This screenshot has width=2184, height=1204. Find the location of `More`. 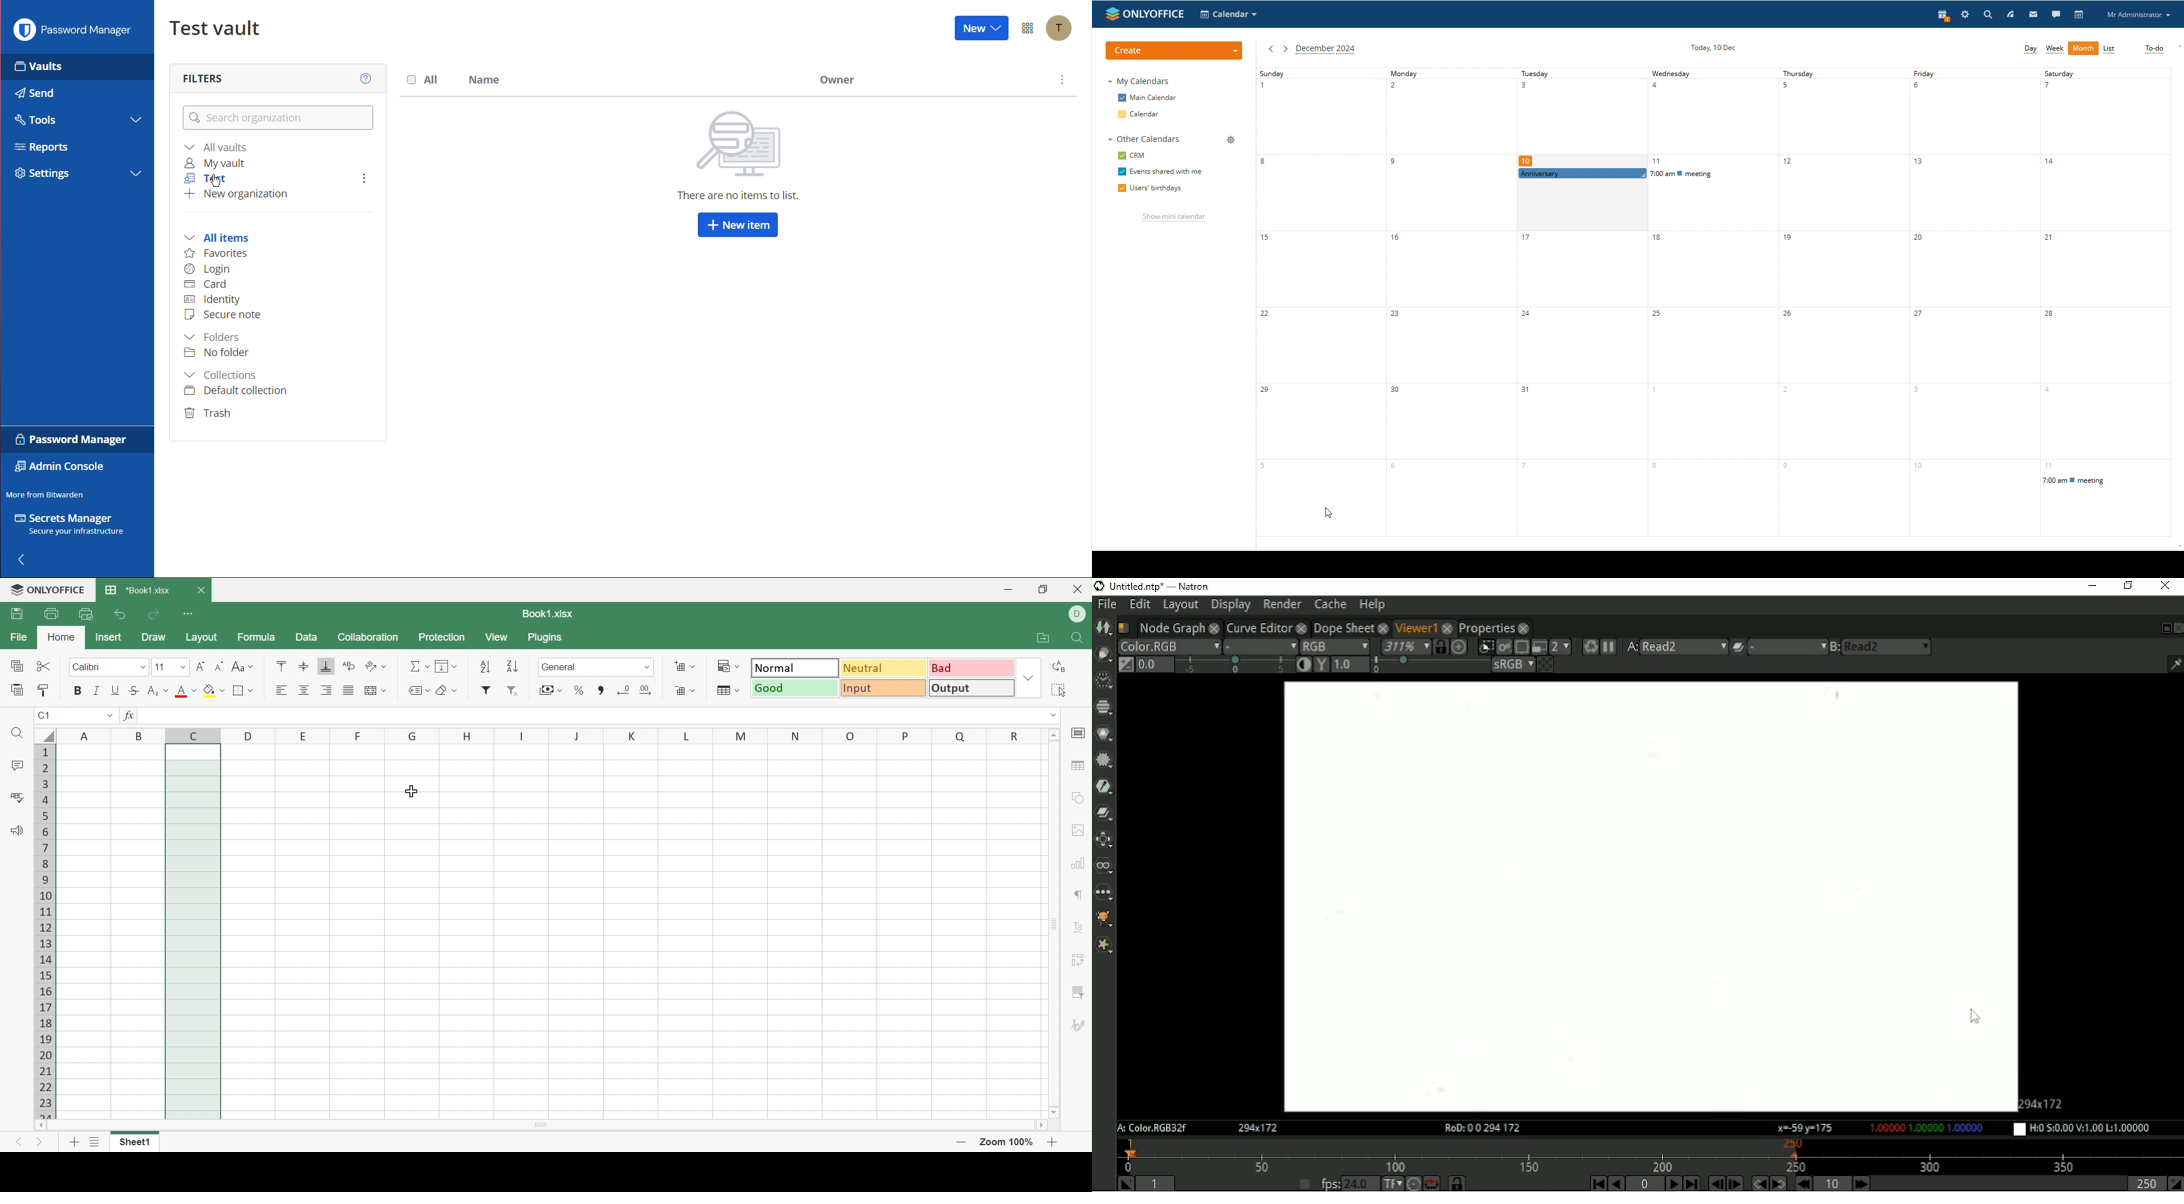

More is located at coordinates (359, 179).